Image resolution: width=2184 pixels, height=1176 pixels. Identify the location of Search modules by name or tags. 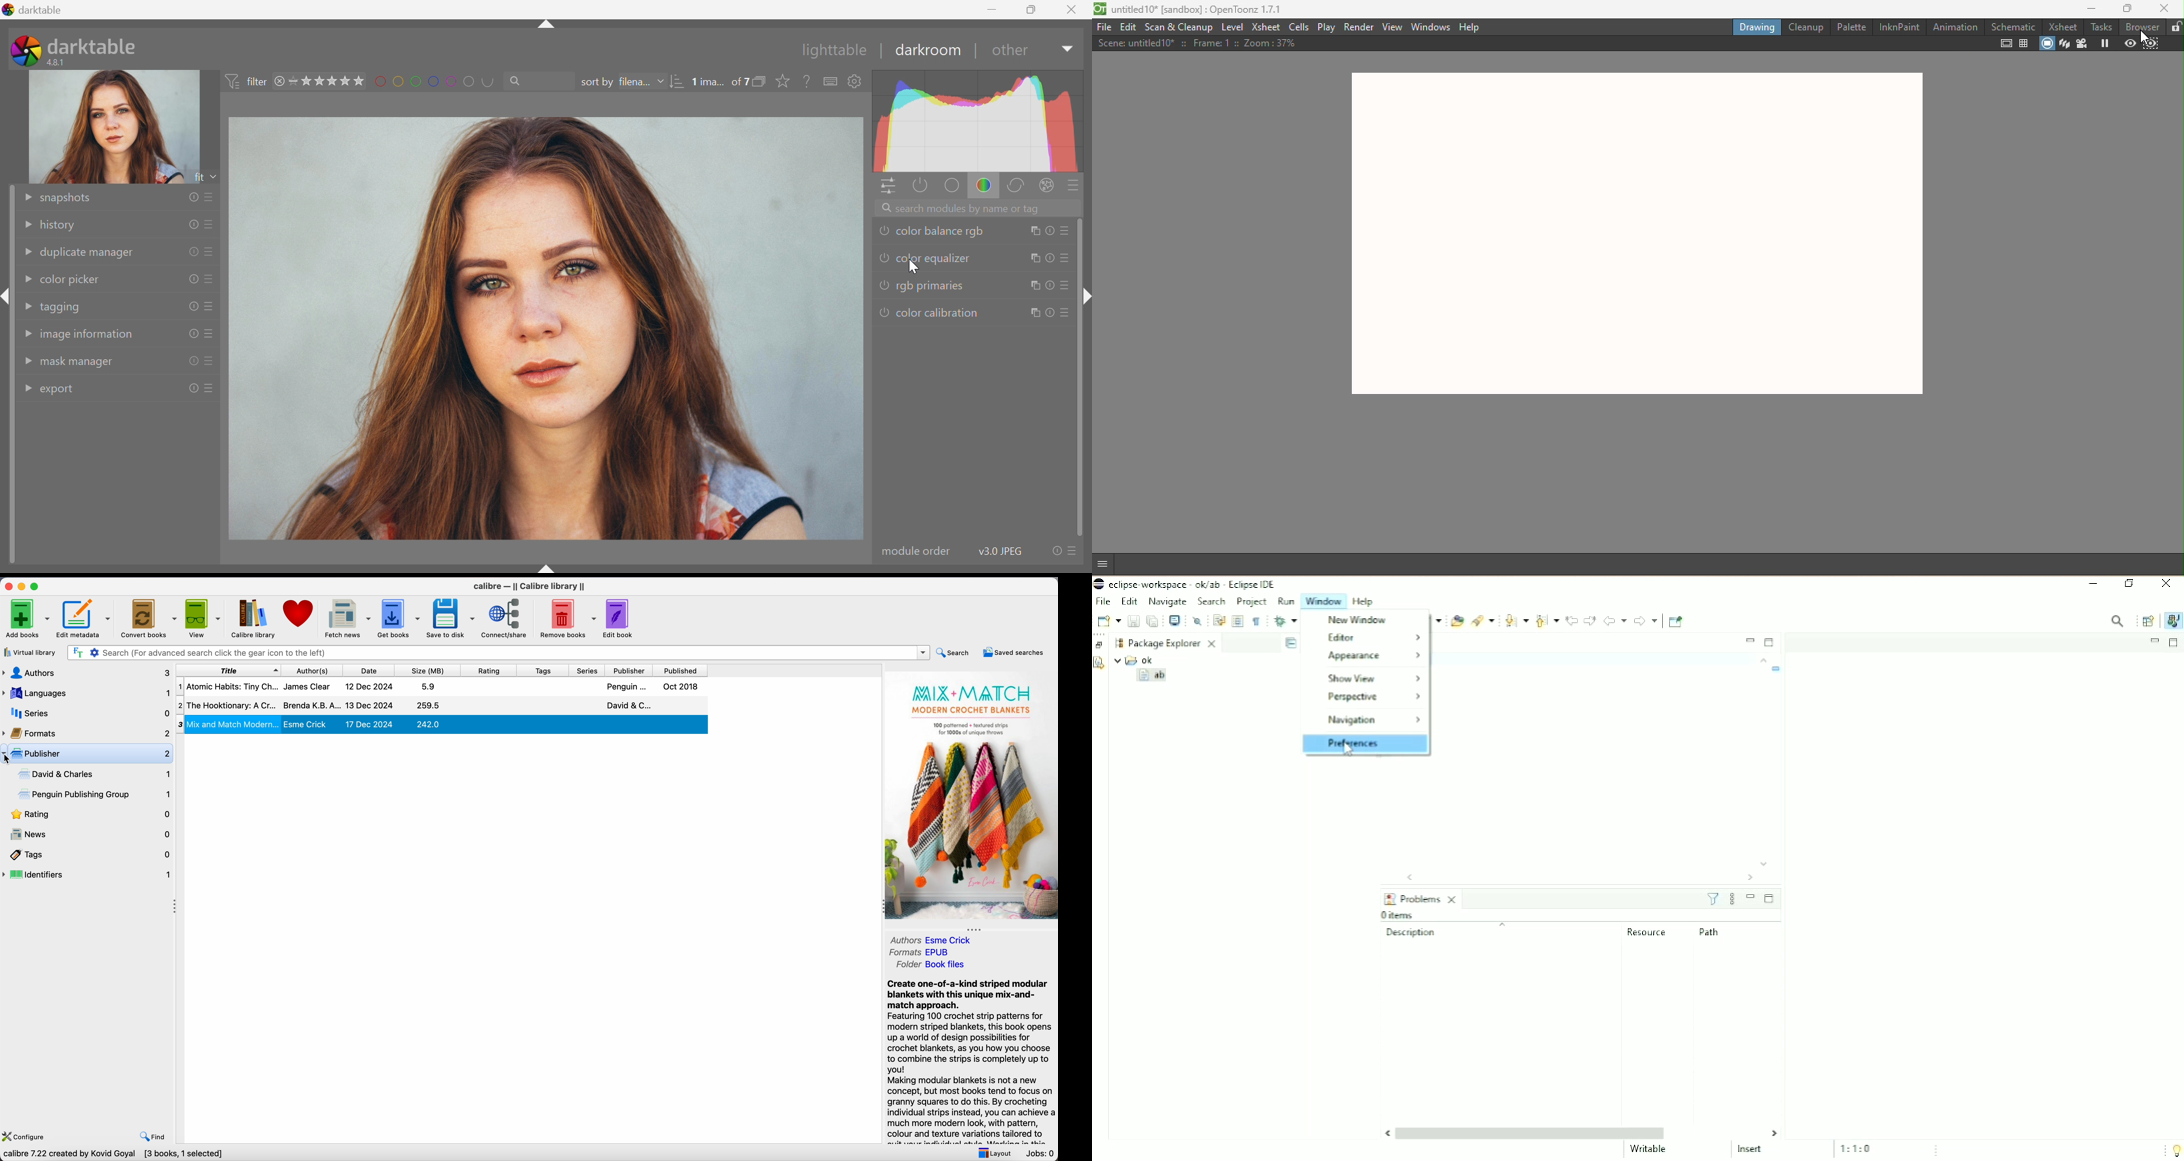
(961, 208).